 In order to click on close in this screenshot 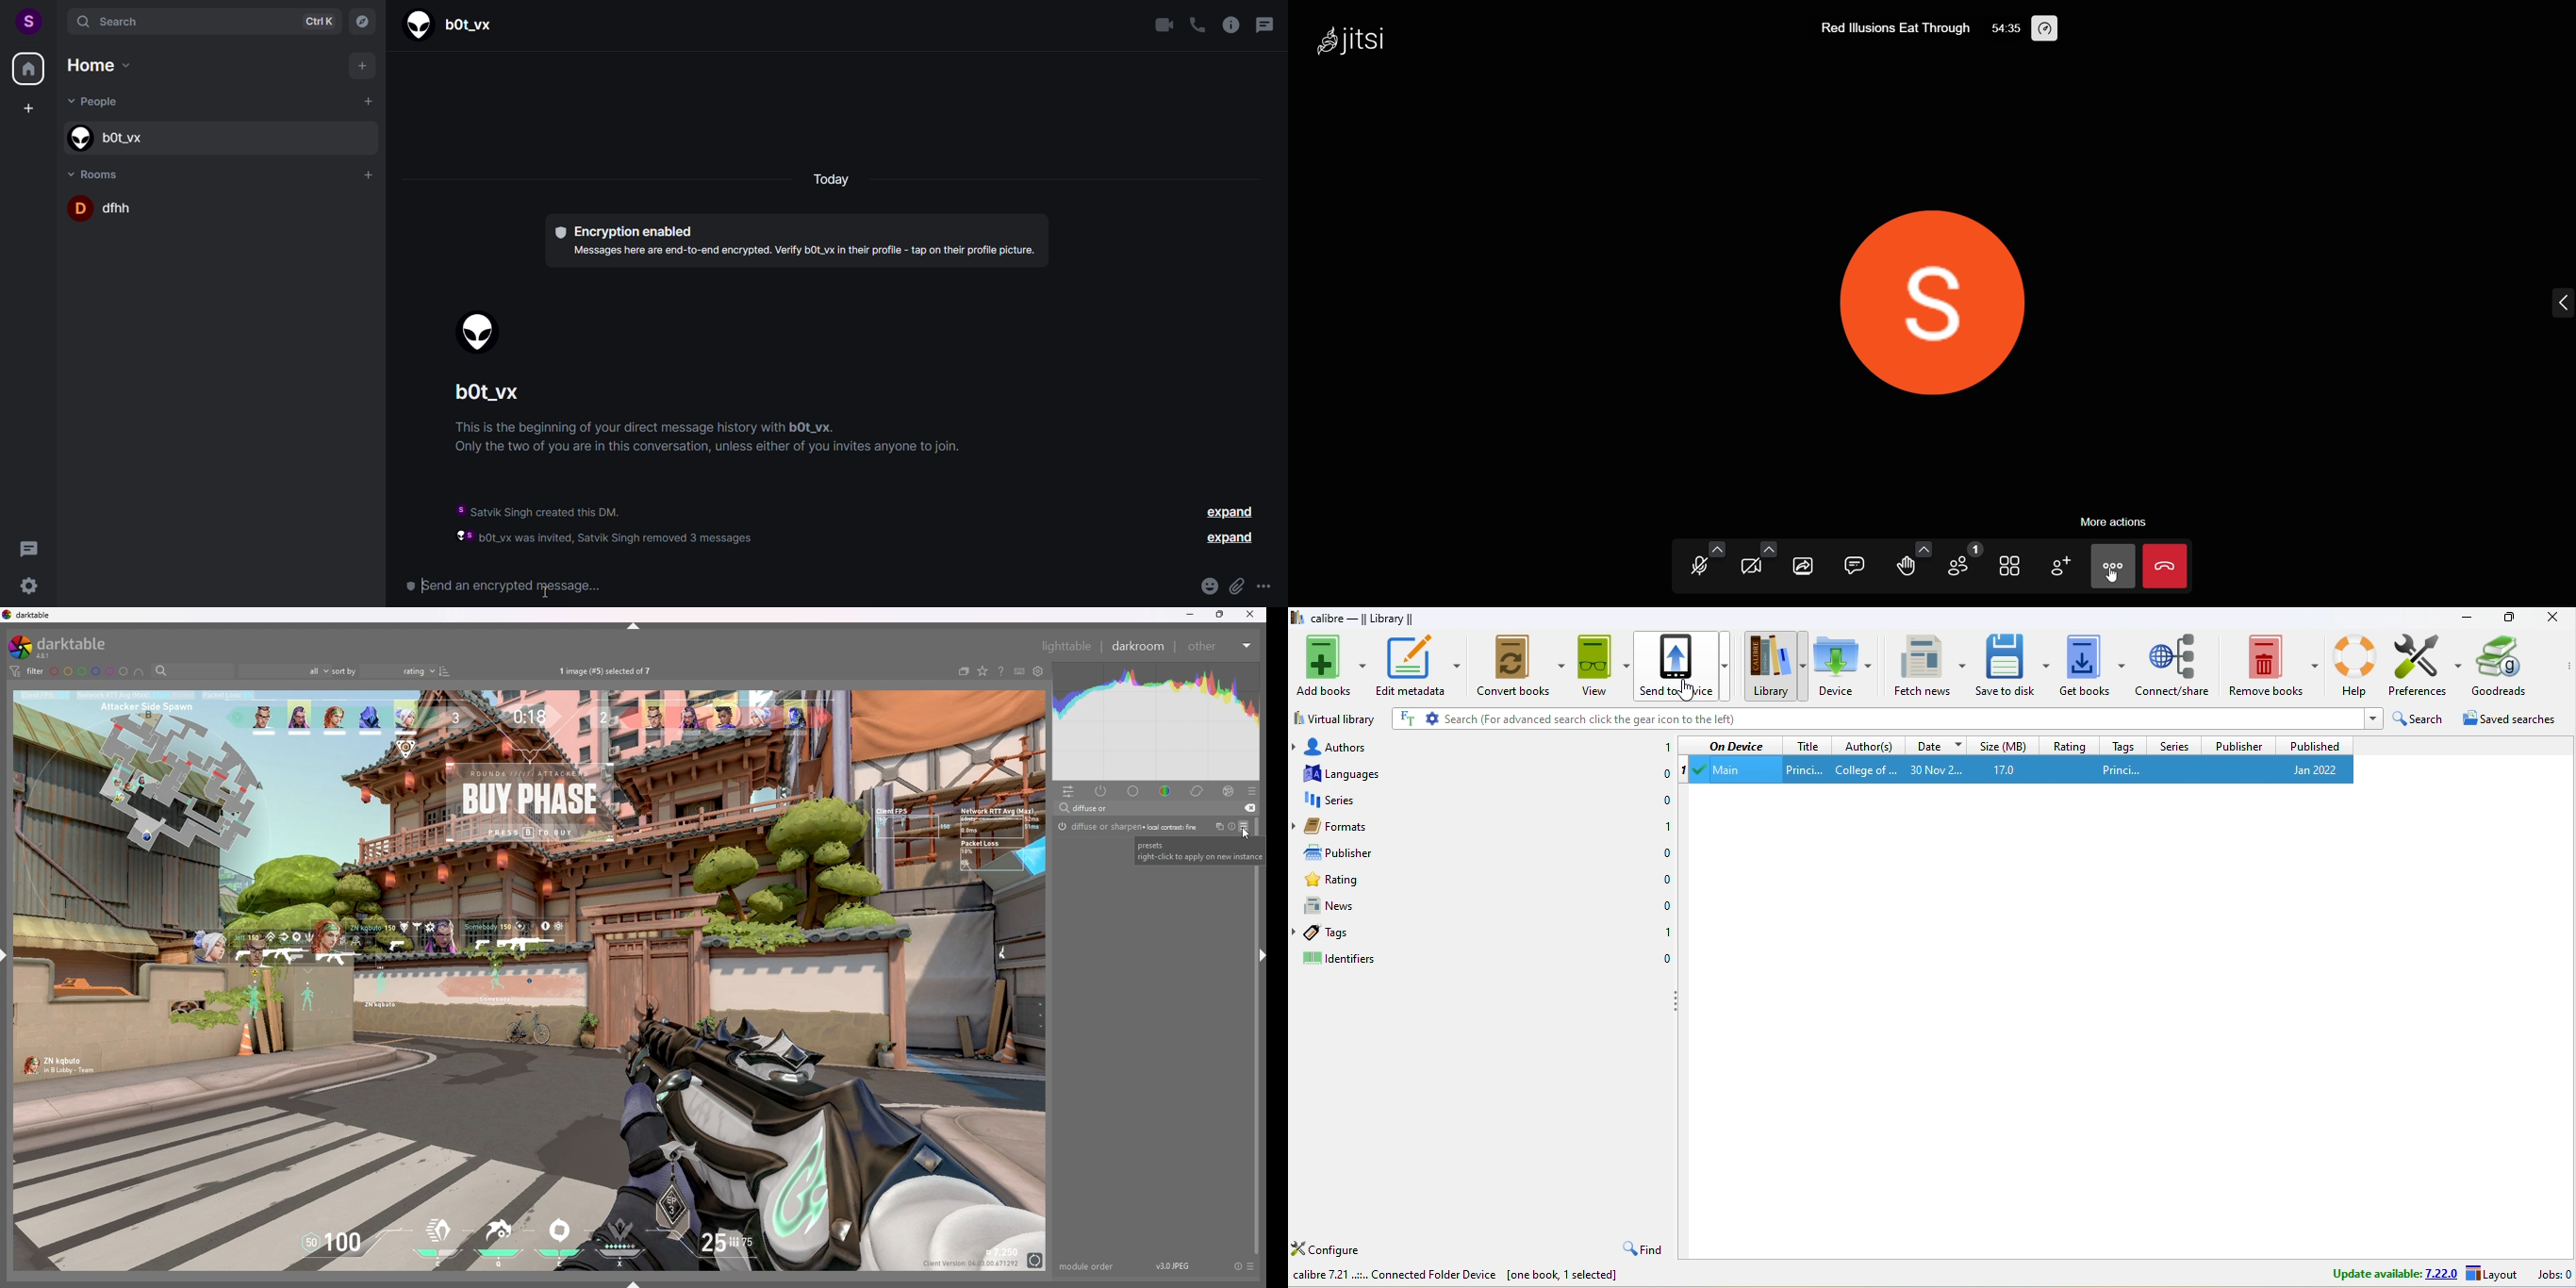, I will do `click(1252, 613)`.